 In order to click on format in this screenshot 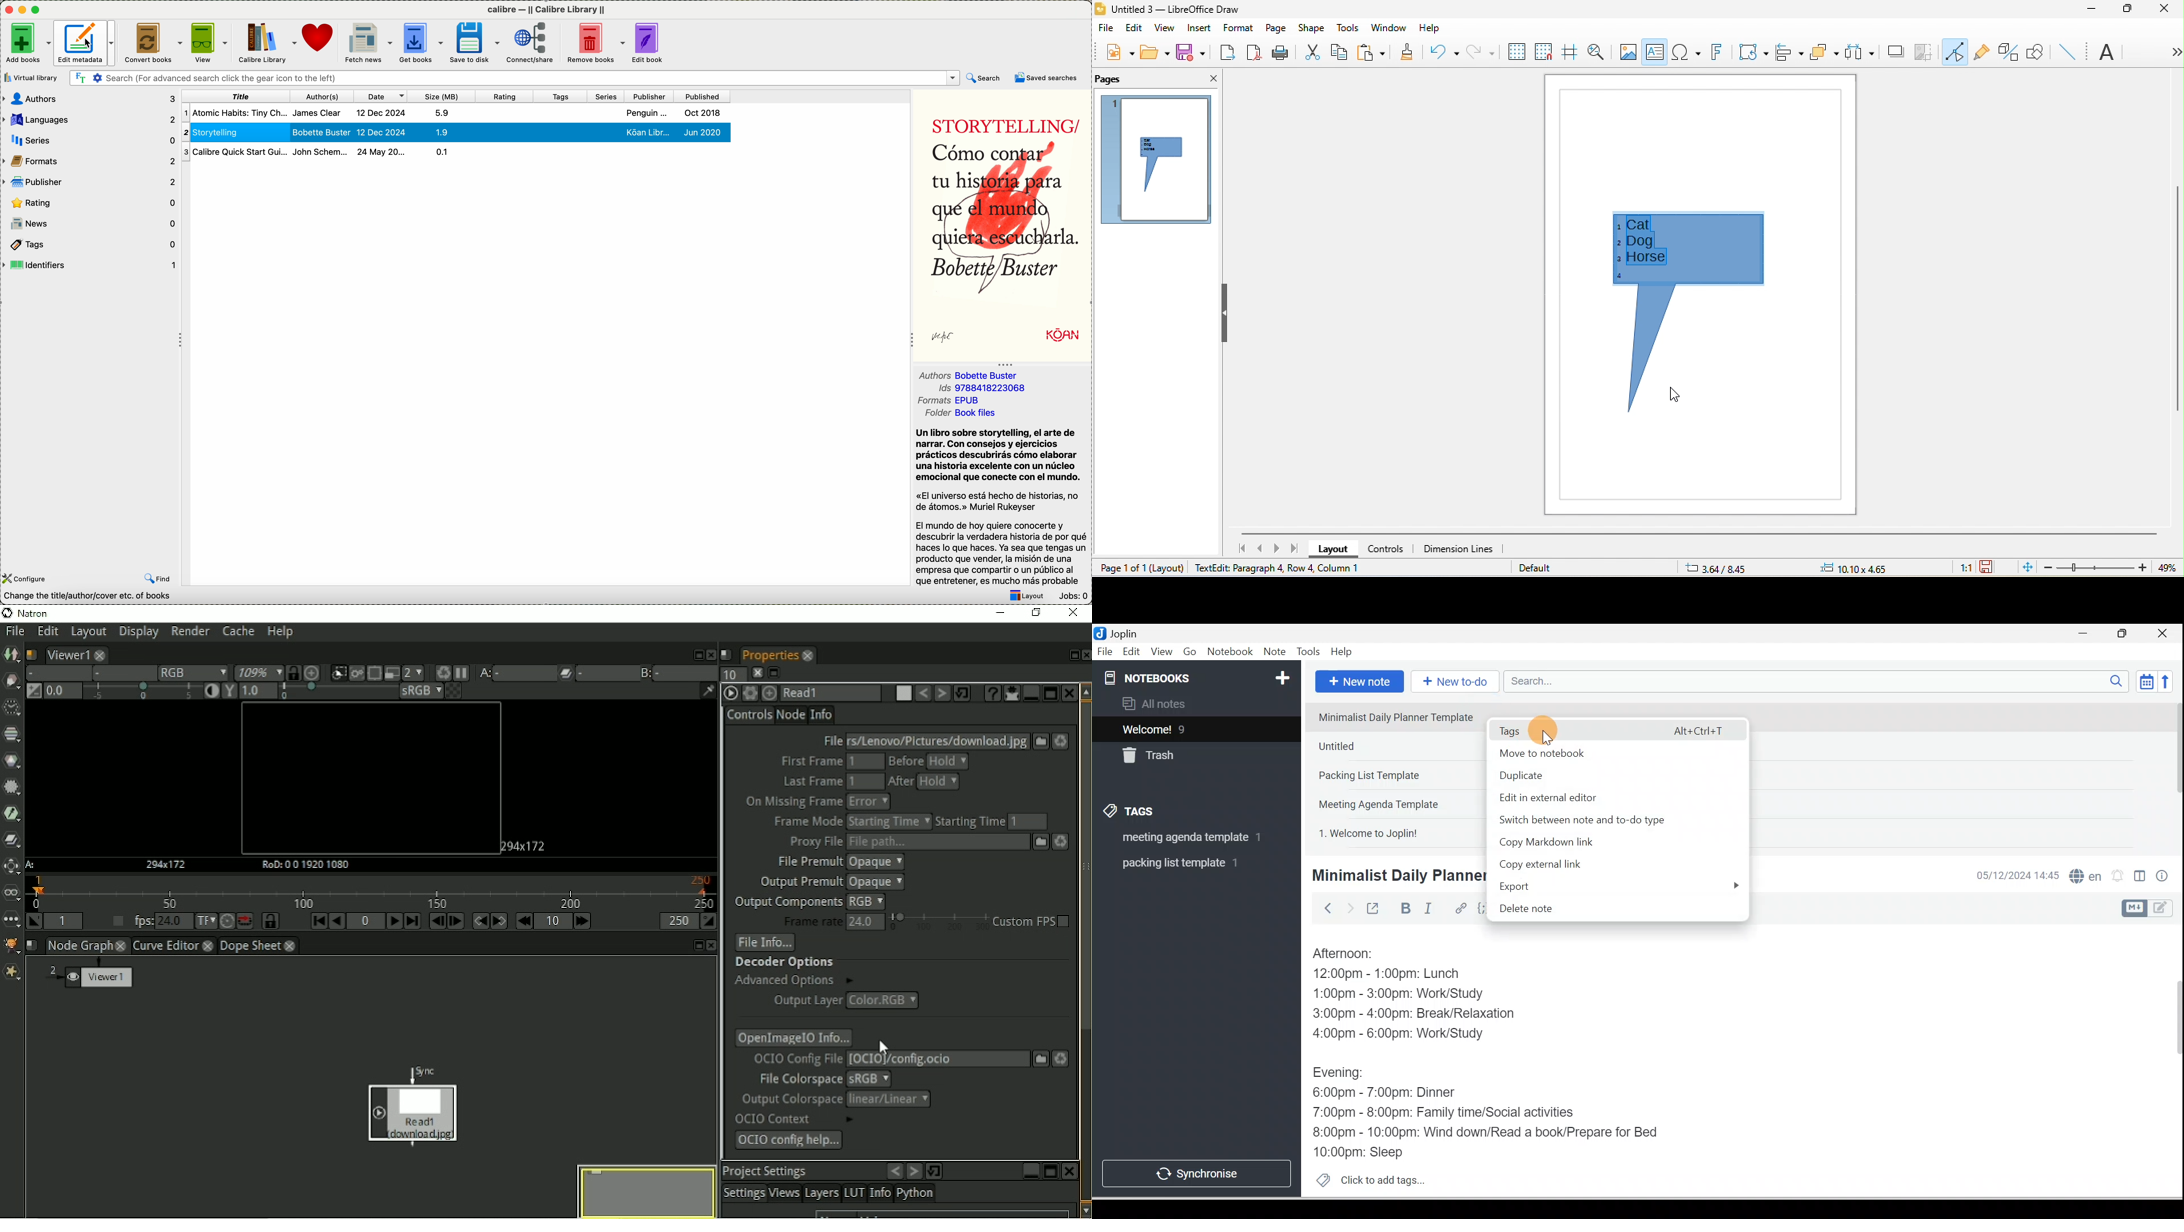, I will do `click(1237, 30)`.